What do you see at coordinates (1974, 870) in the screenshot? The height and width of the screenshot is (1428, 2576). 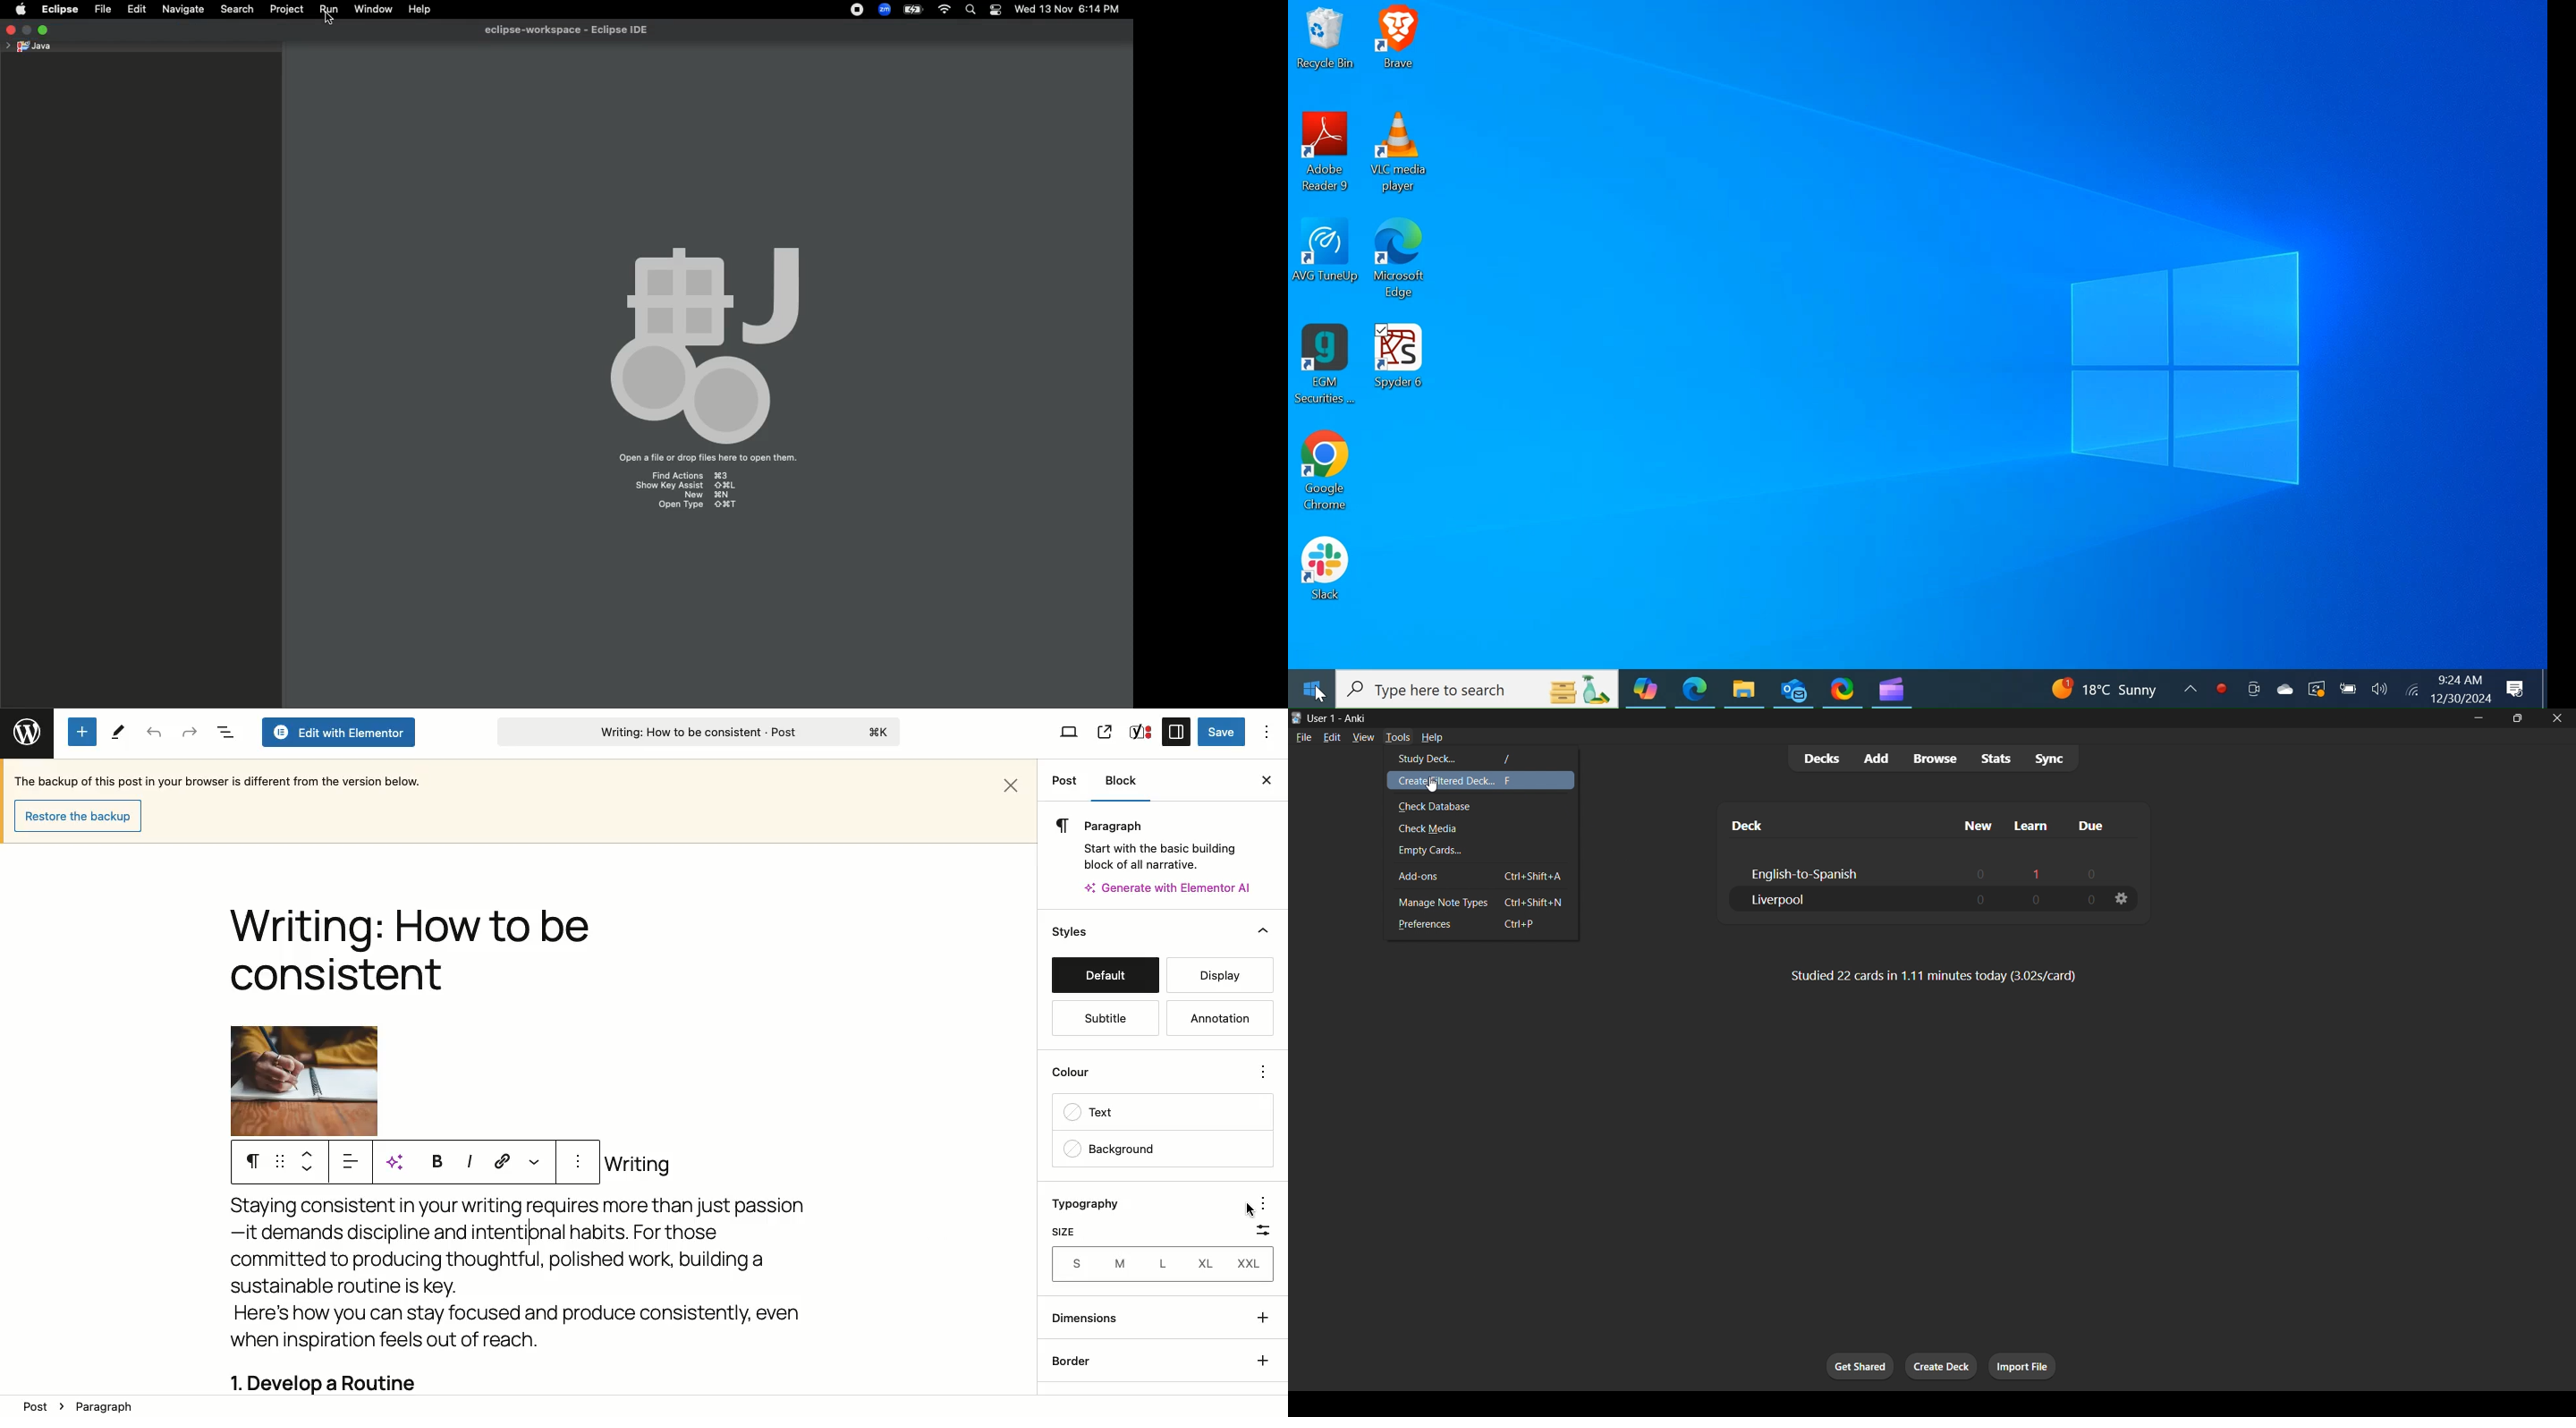 I see `0` at bounding box center [1974, 870].